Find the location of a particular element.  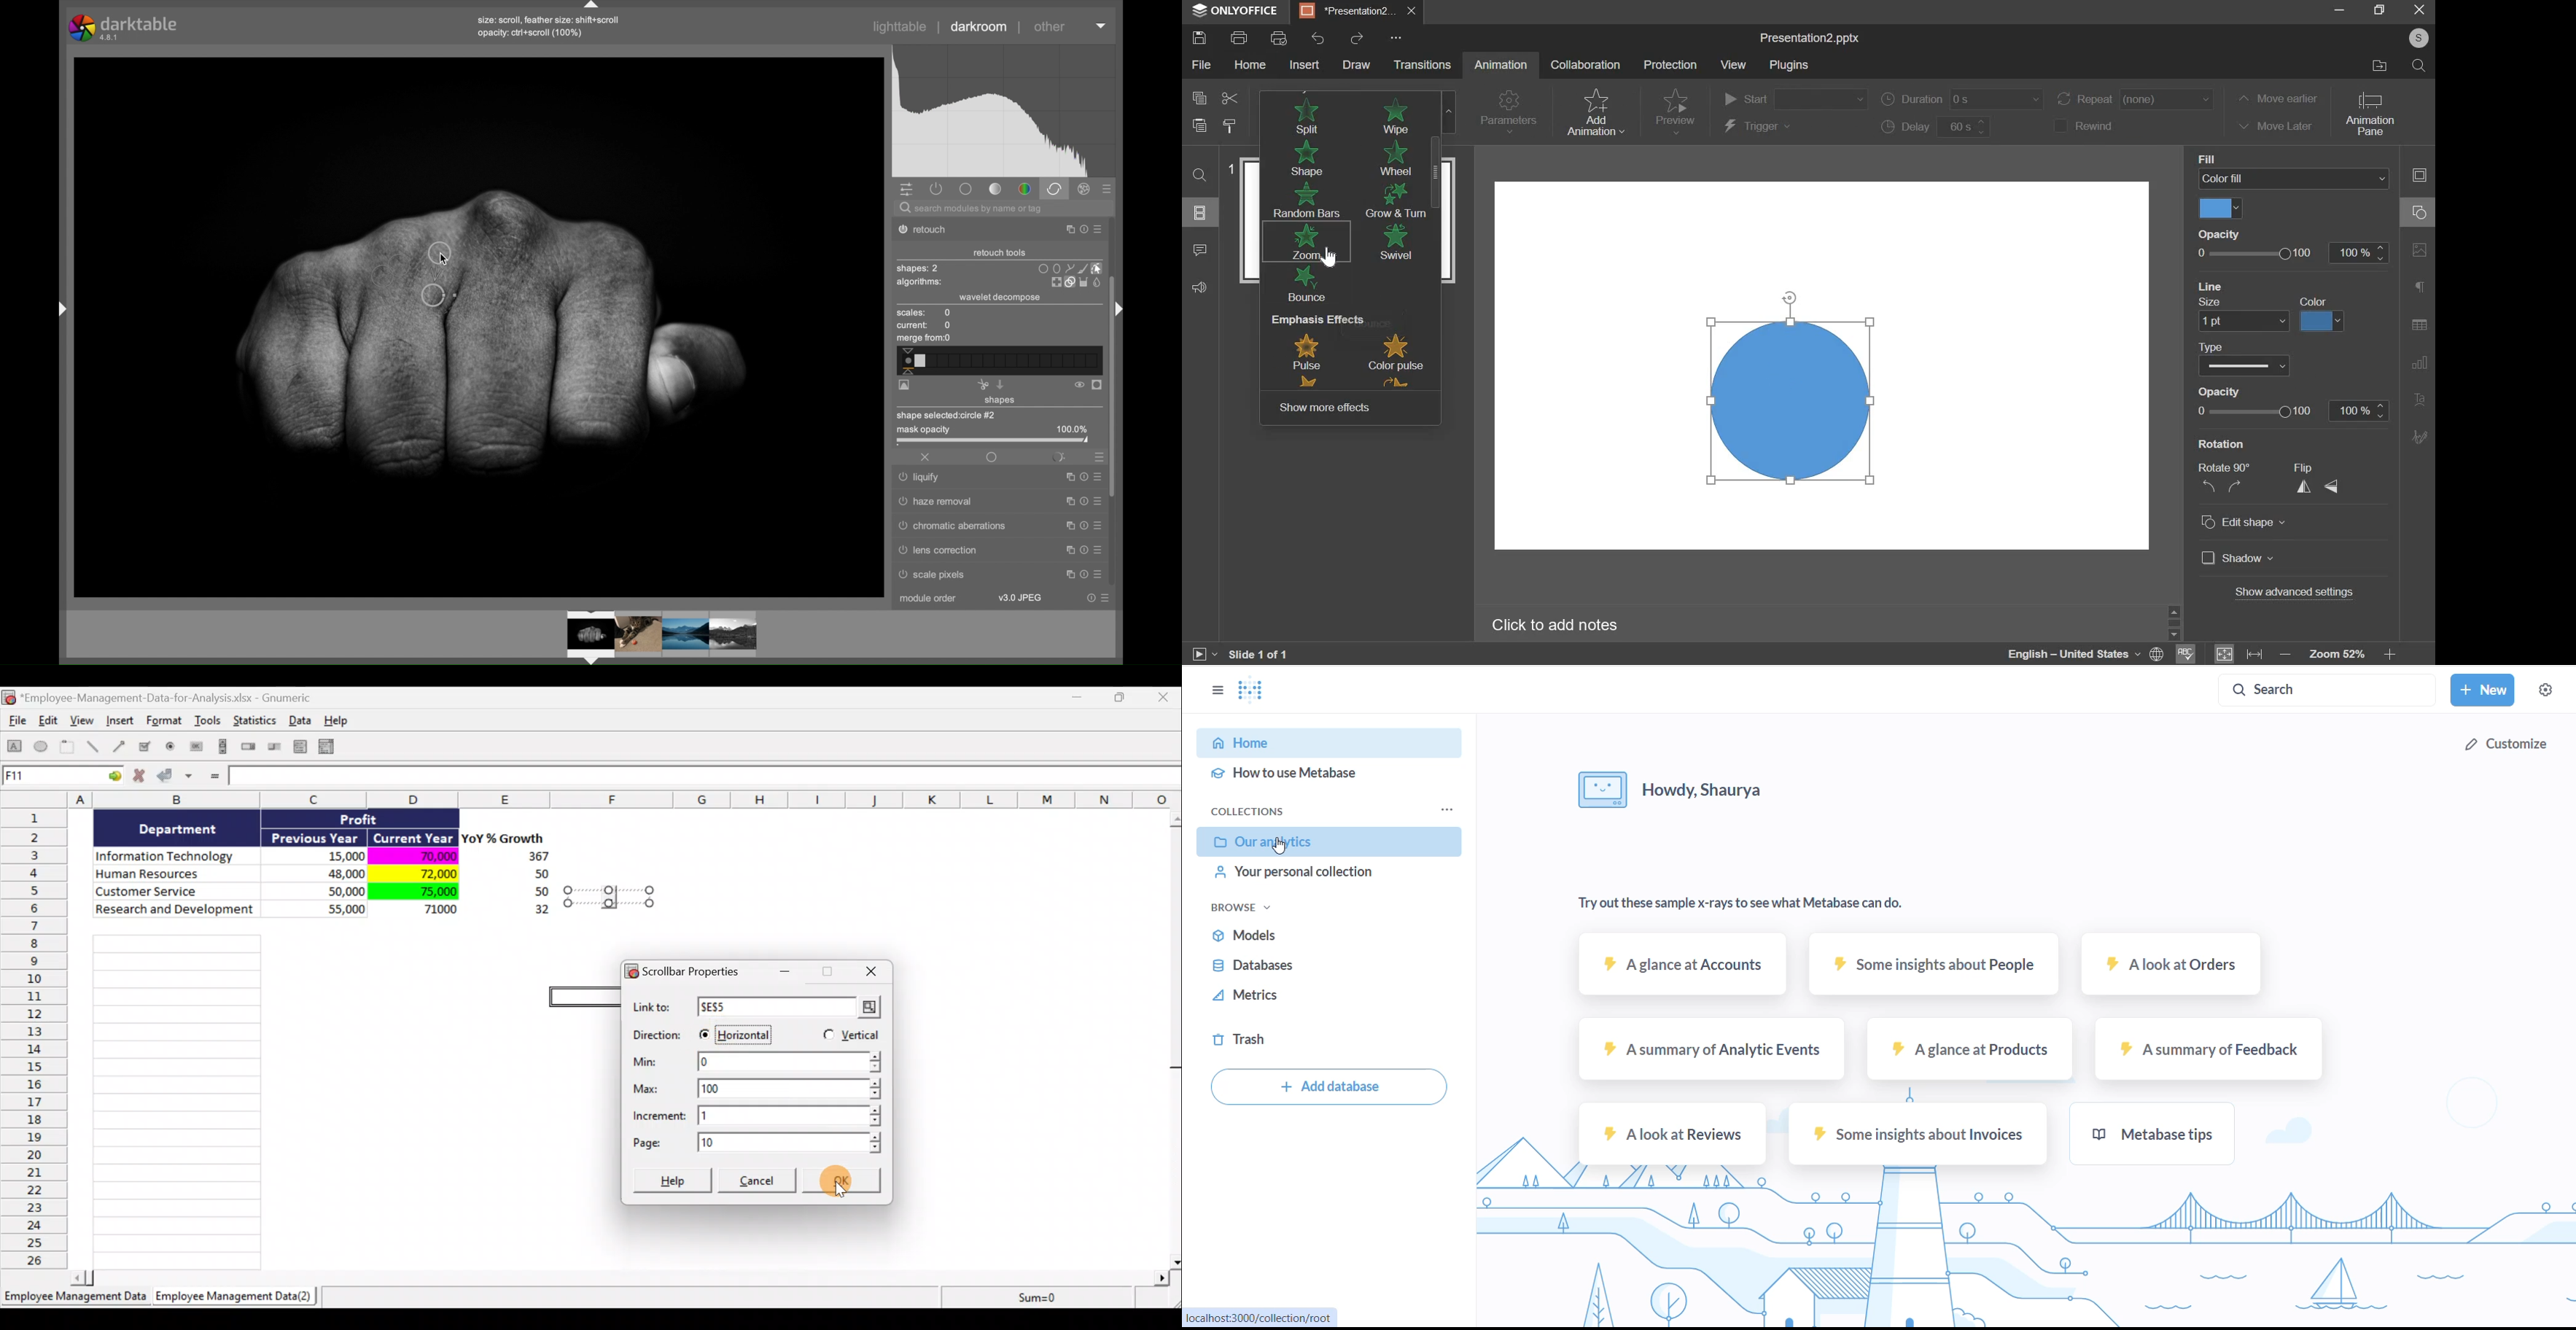

your personal collection is located at coordinates (1332, 876).